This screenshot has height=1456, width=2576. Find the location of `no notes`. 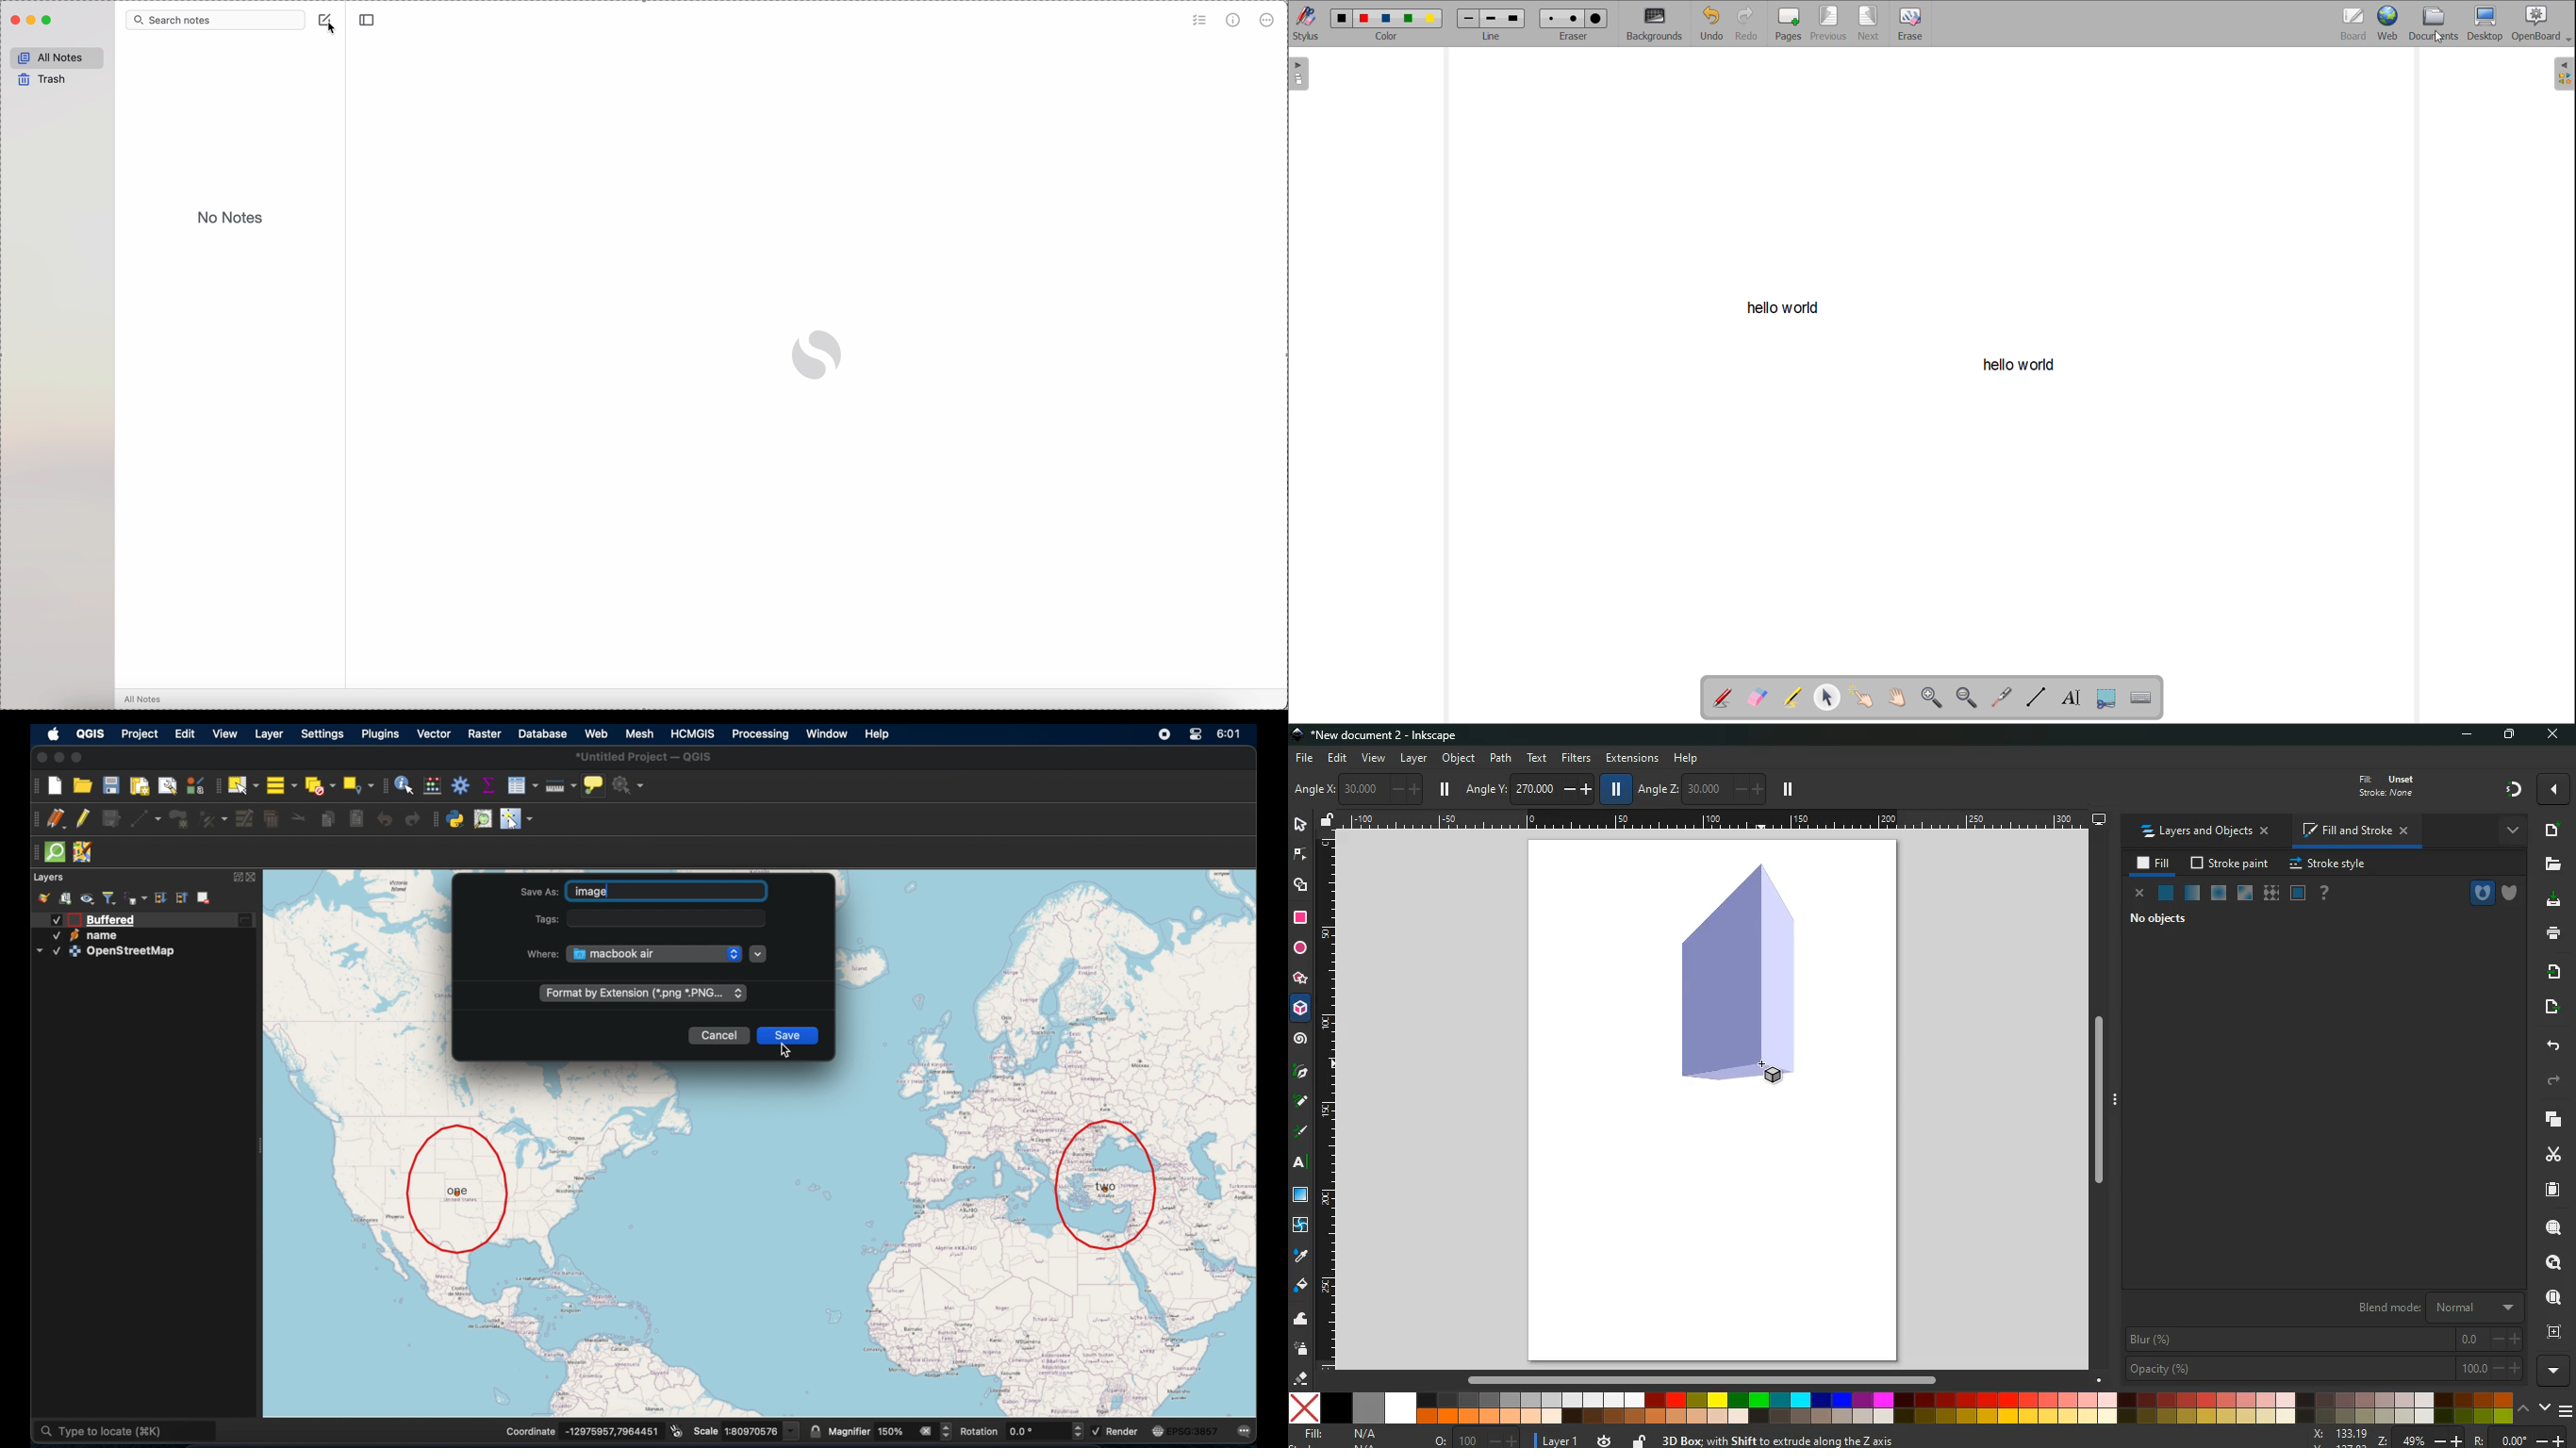

no notes is located at coordinates (233, 218).